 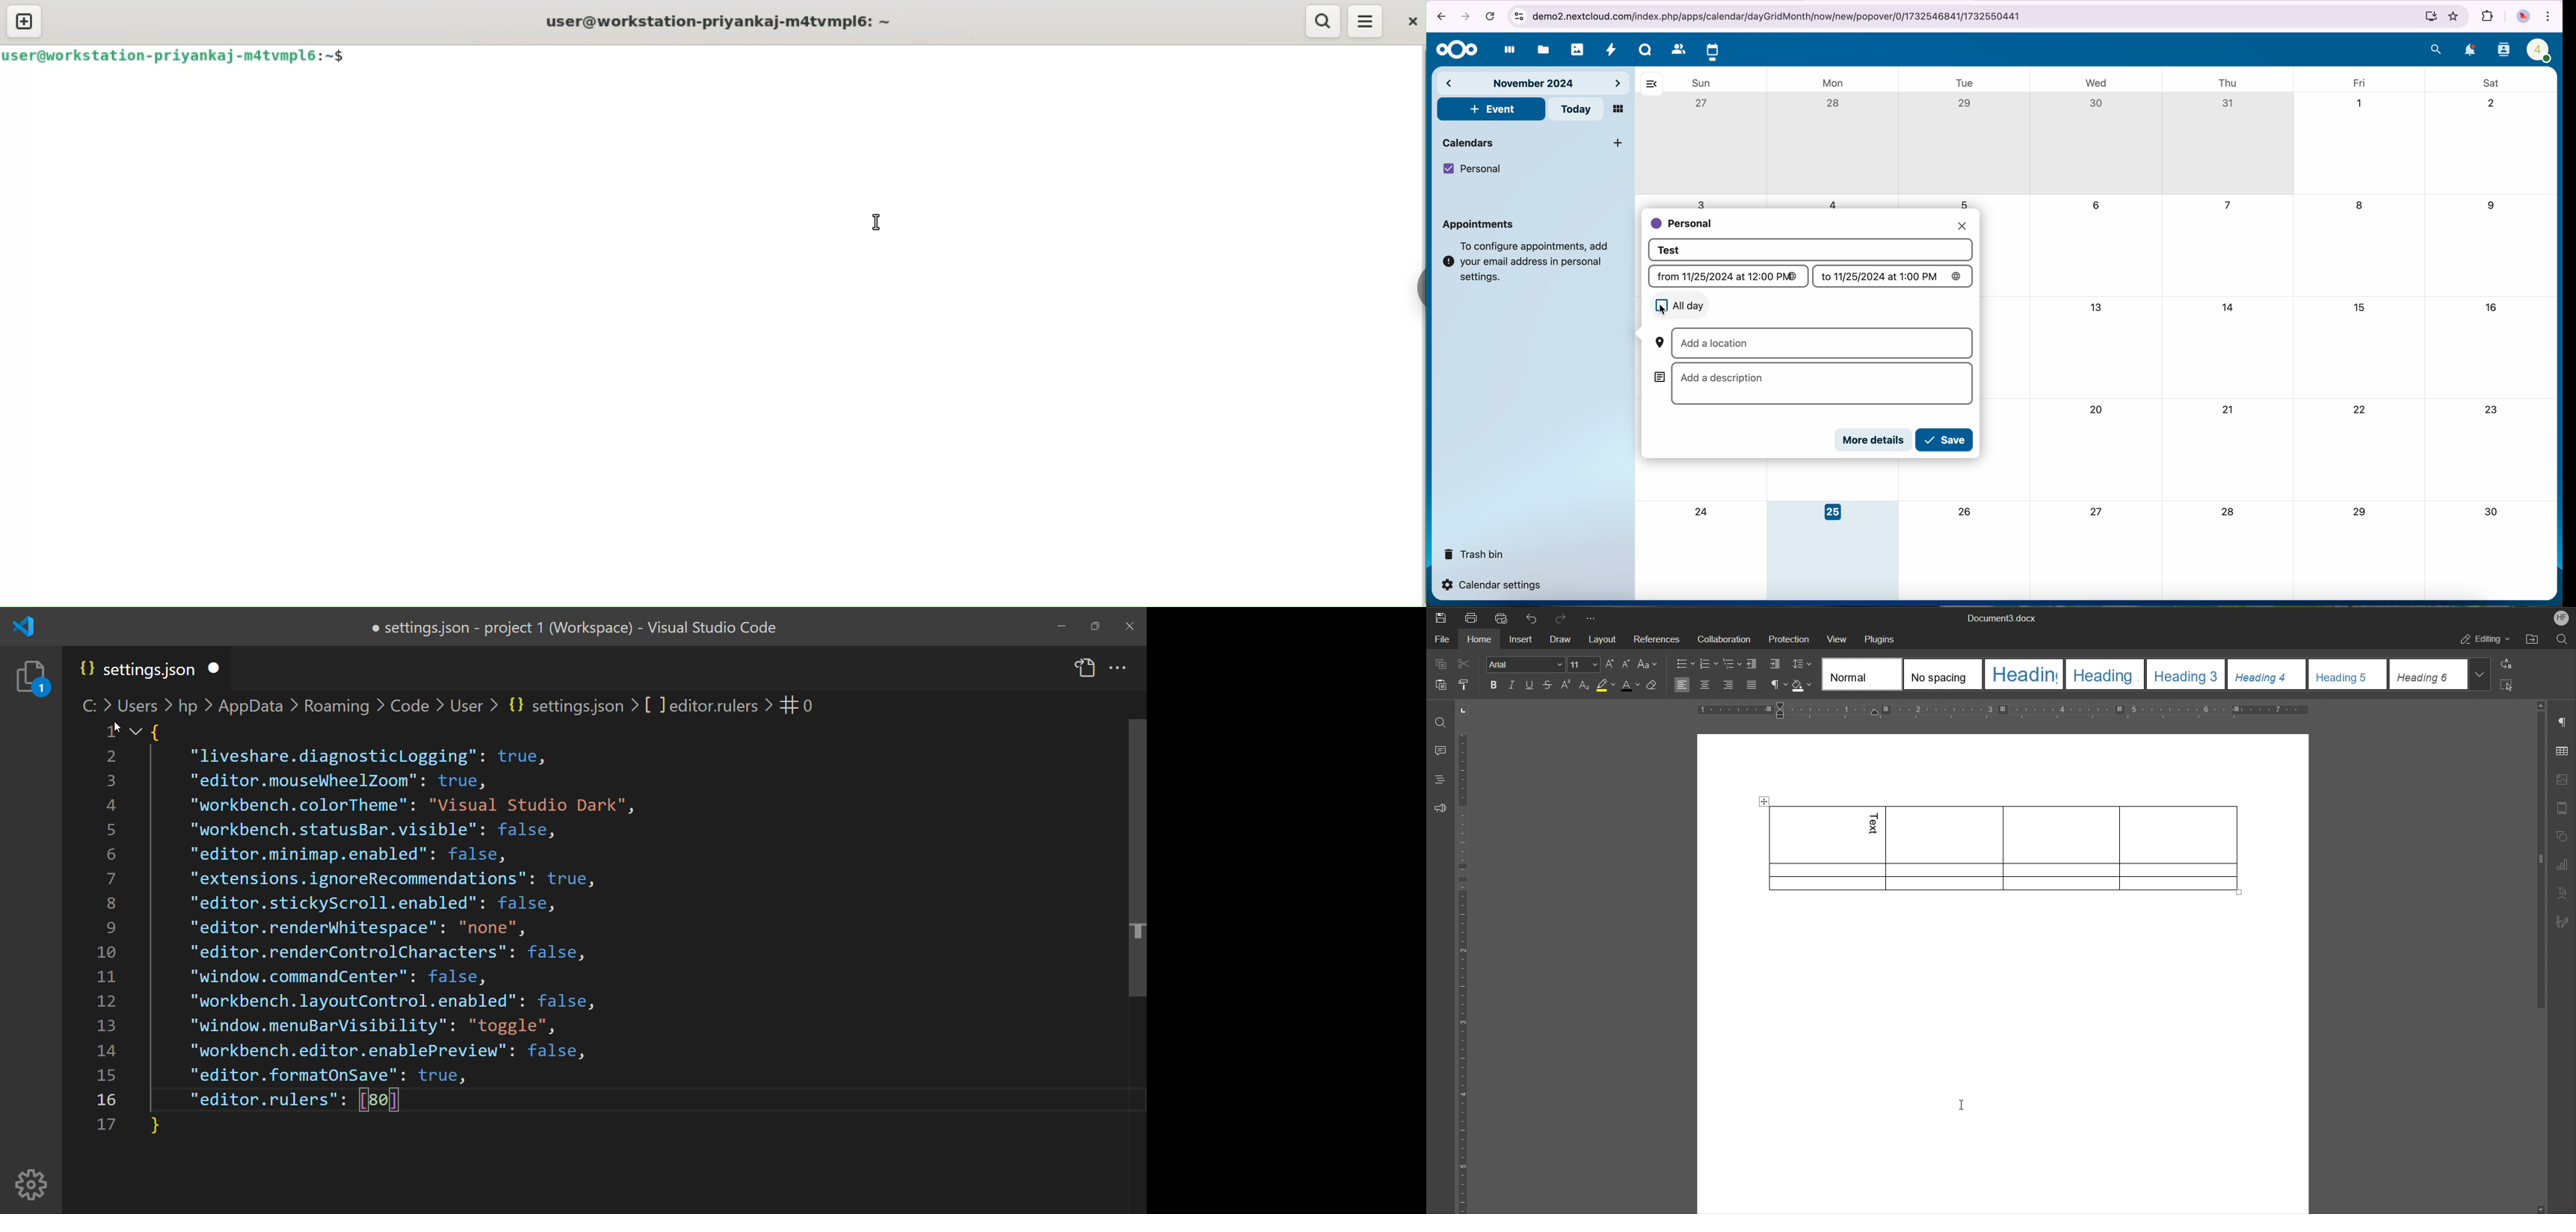 I want to click on contacts, so click(x=2503, y=50).